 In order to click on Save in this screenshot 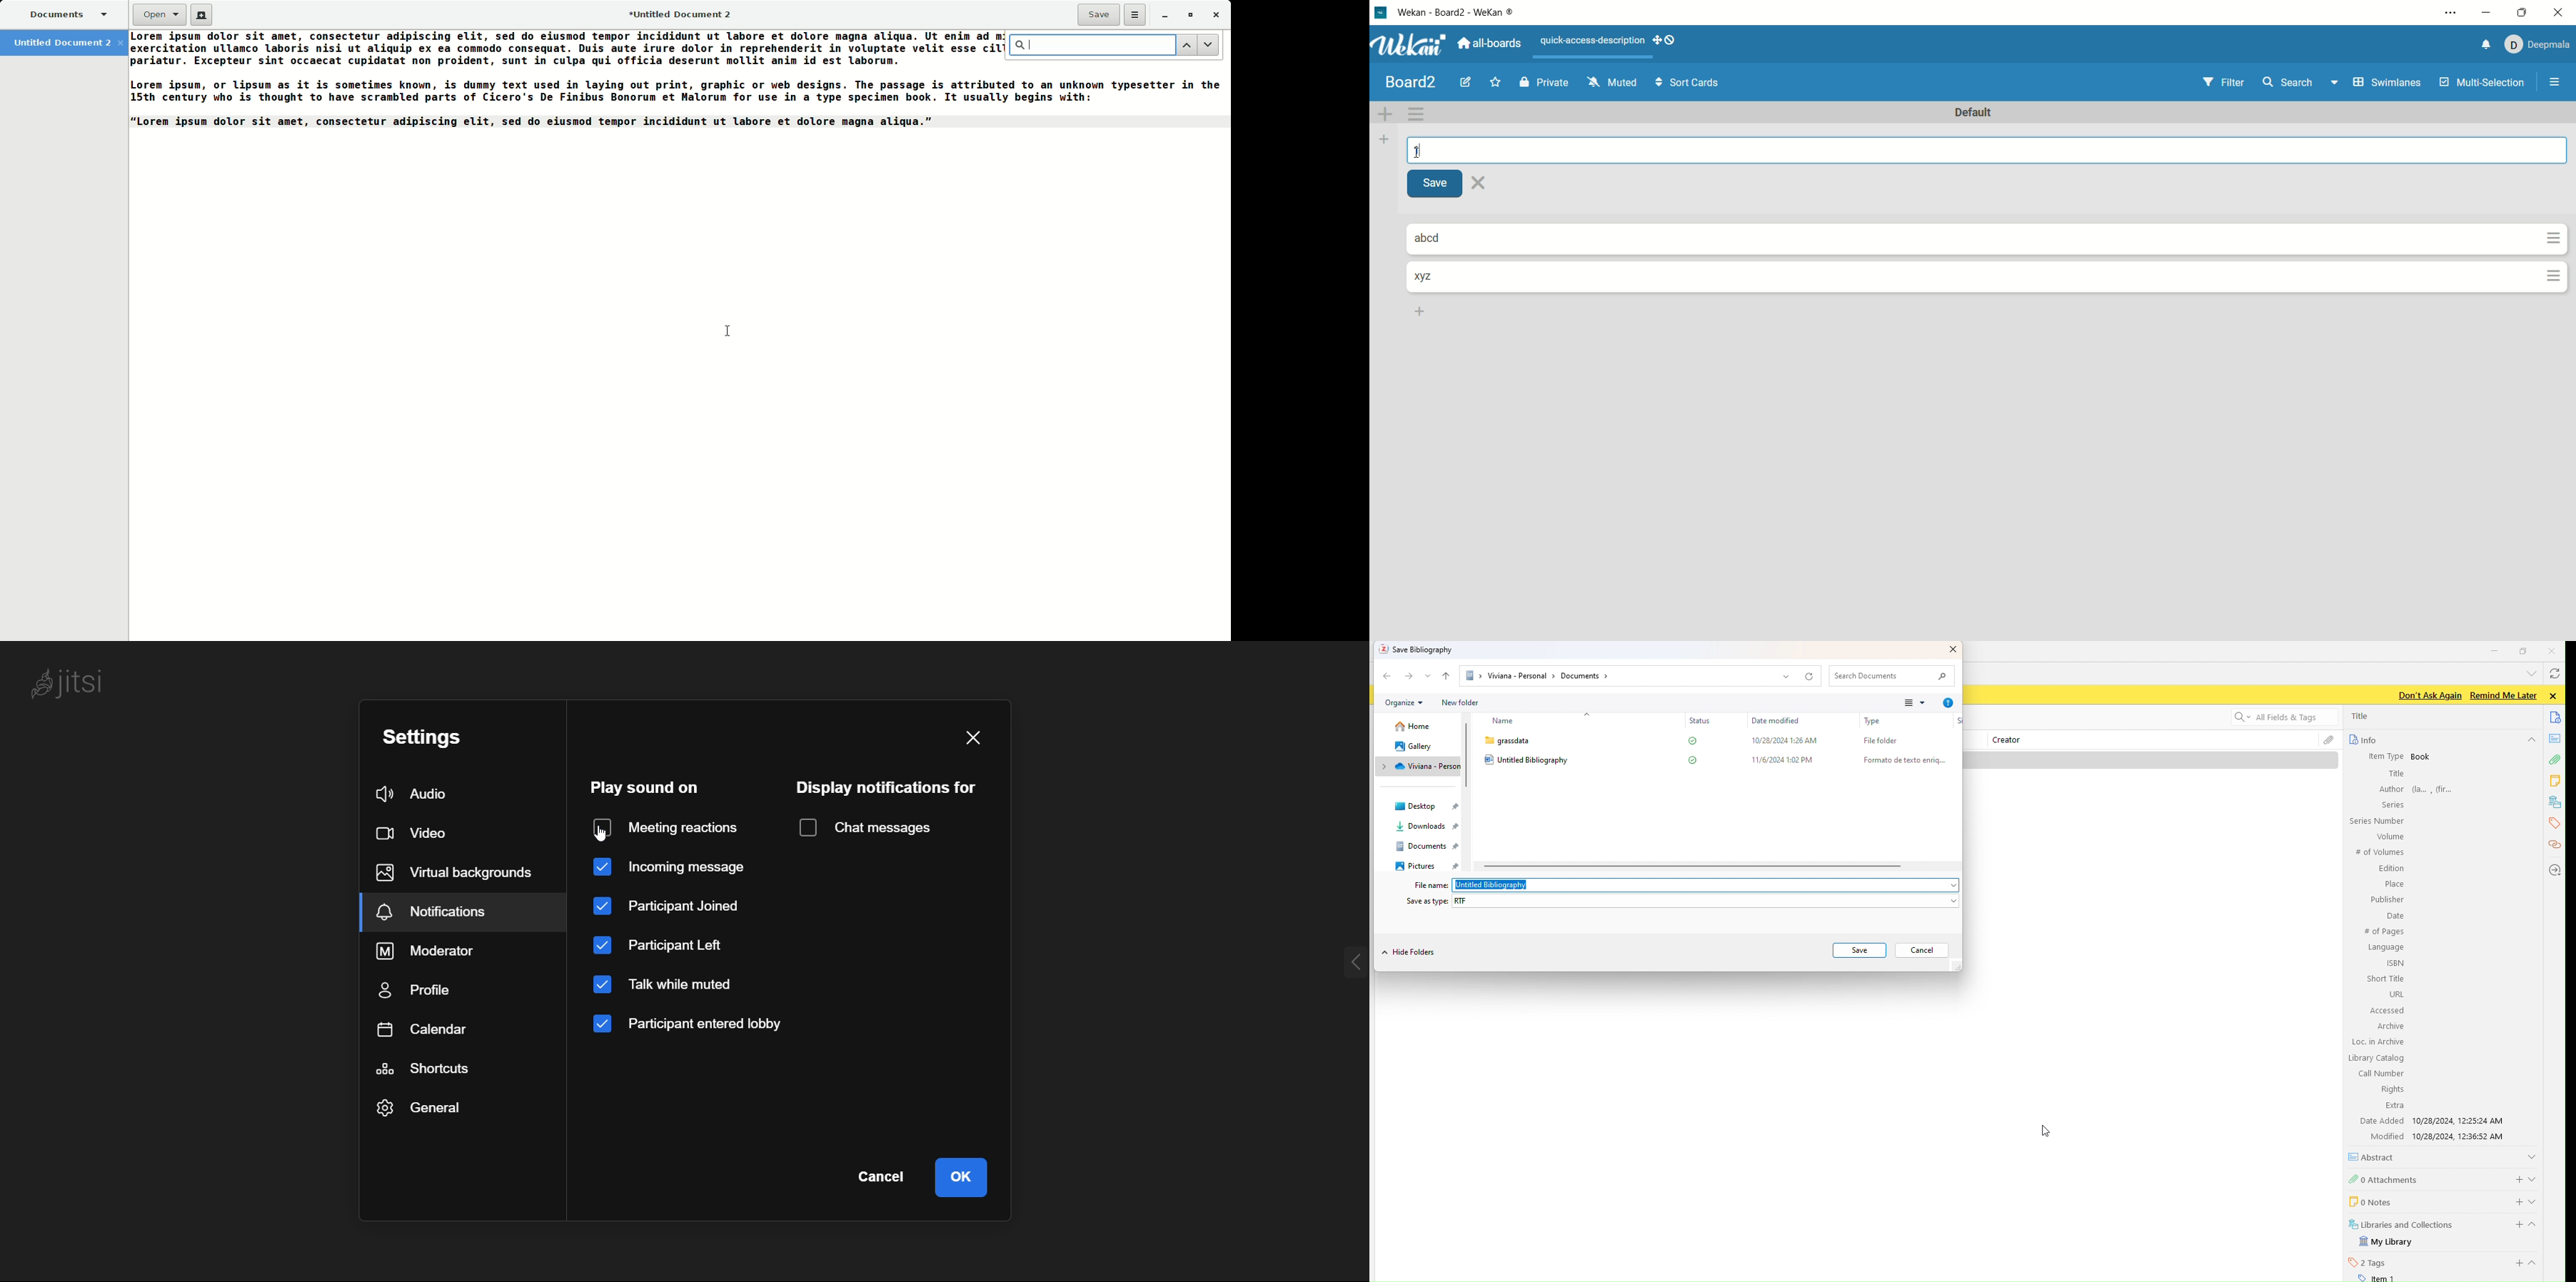, I will do `click(1861, 950)`.